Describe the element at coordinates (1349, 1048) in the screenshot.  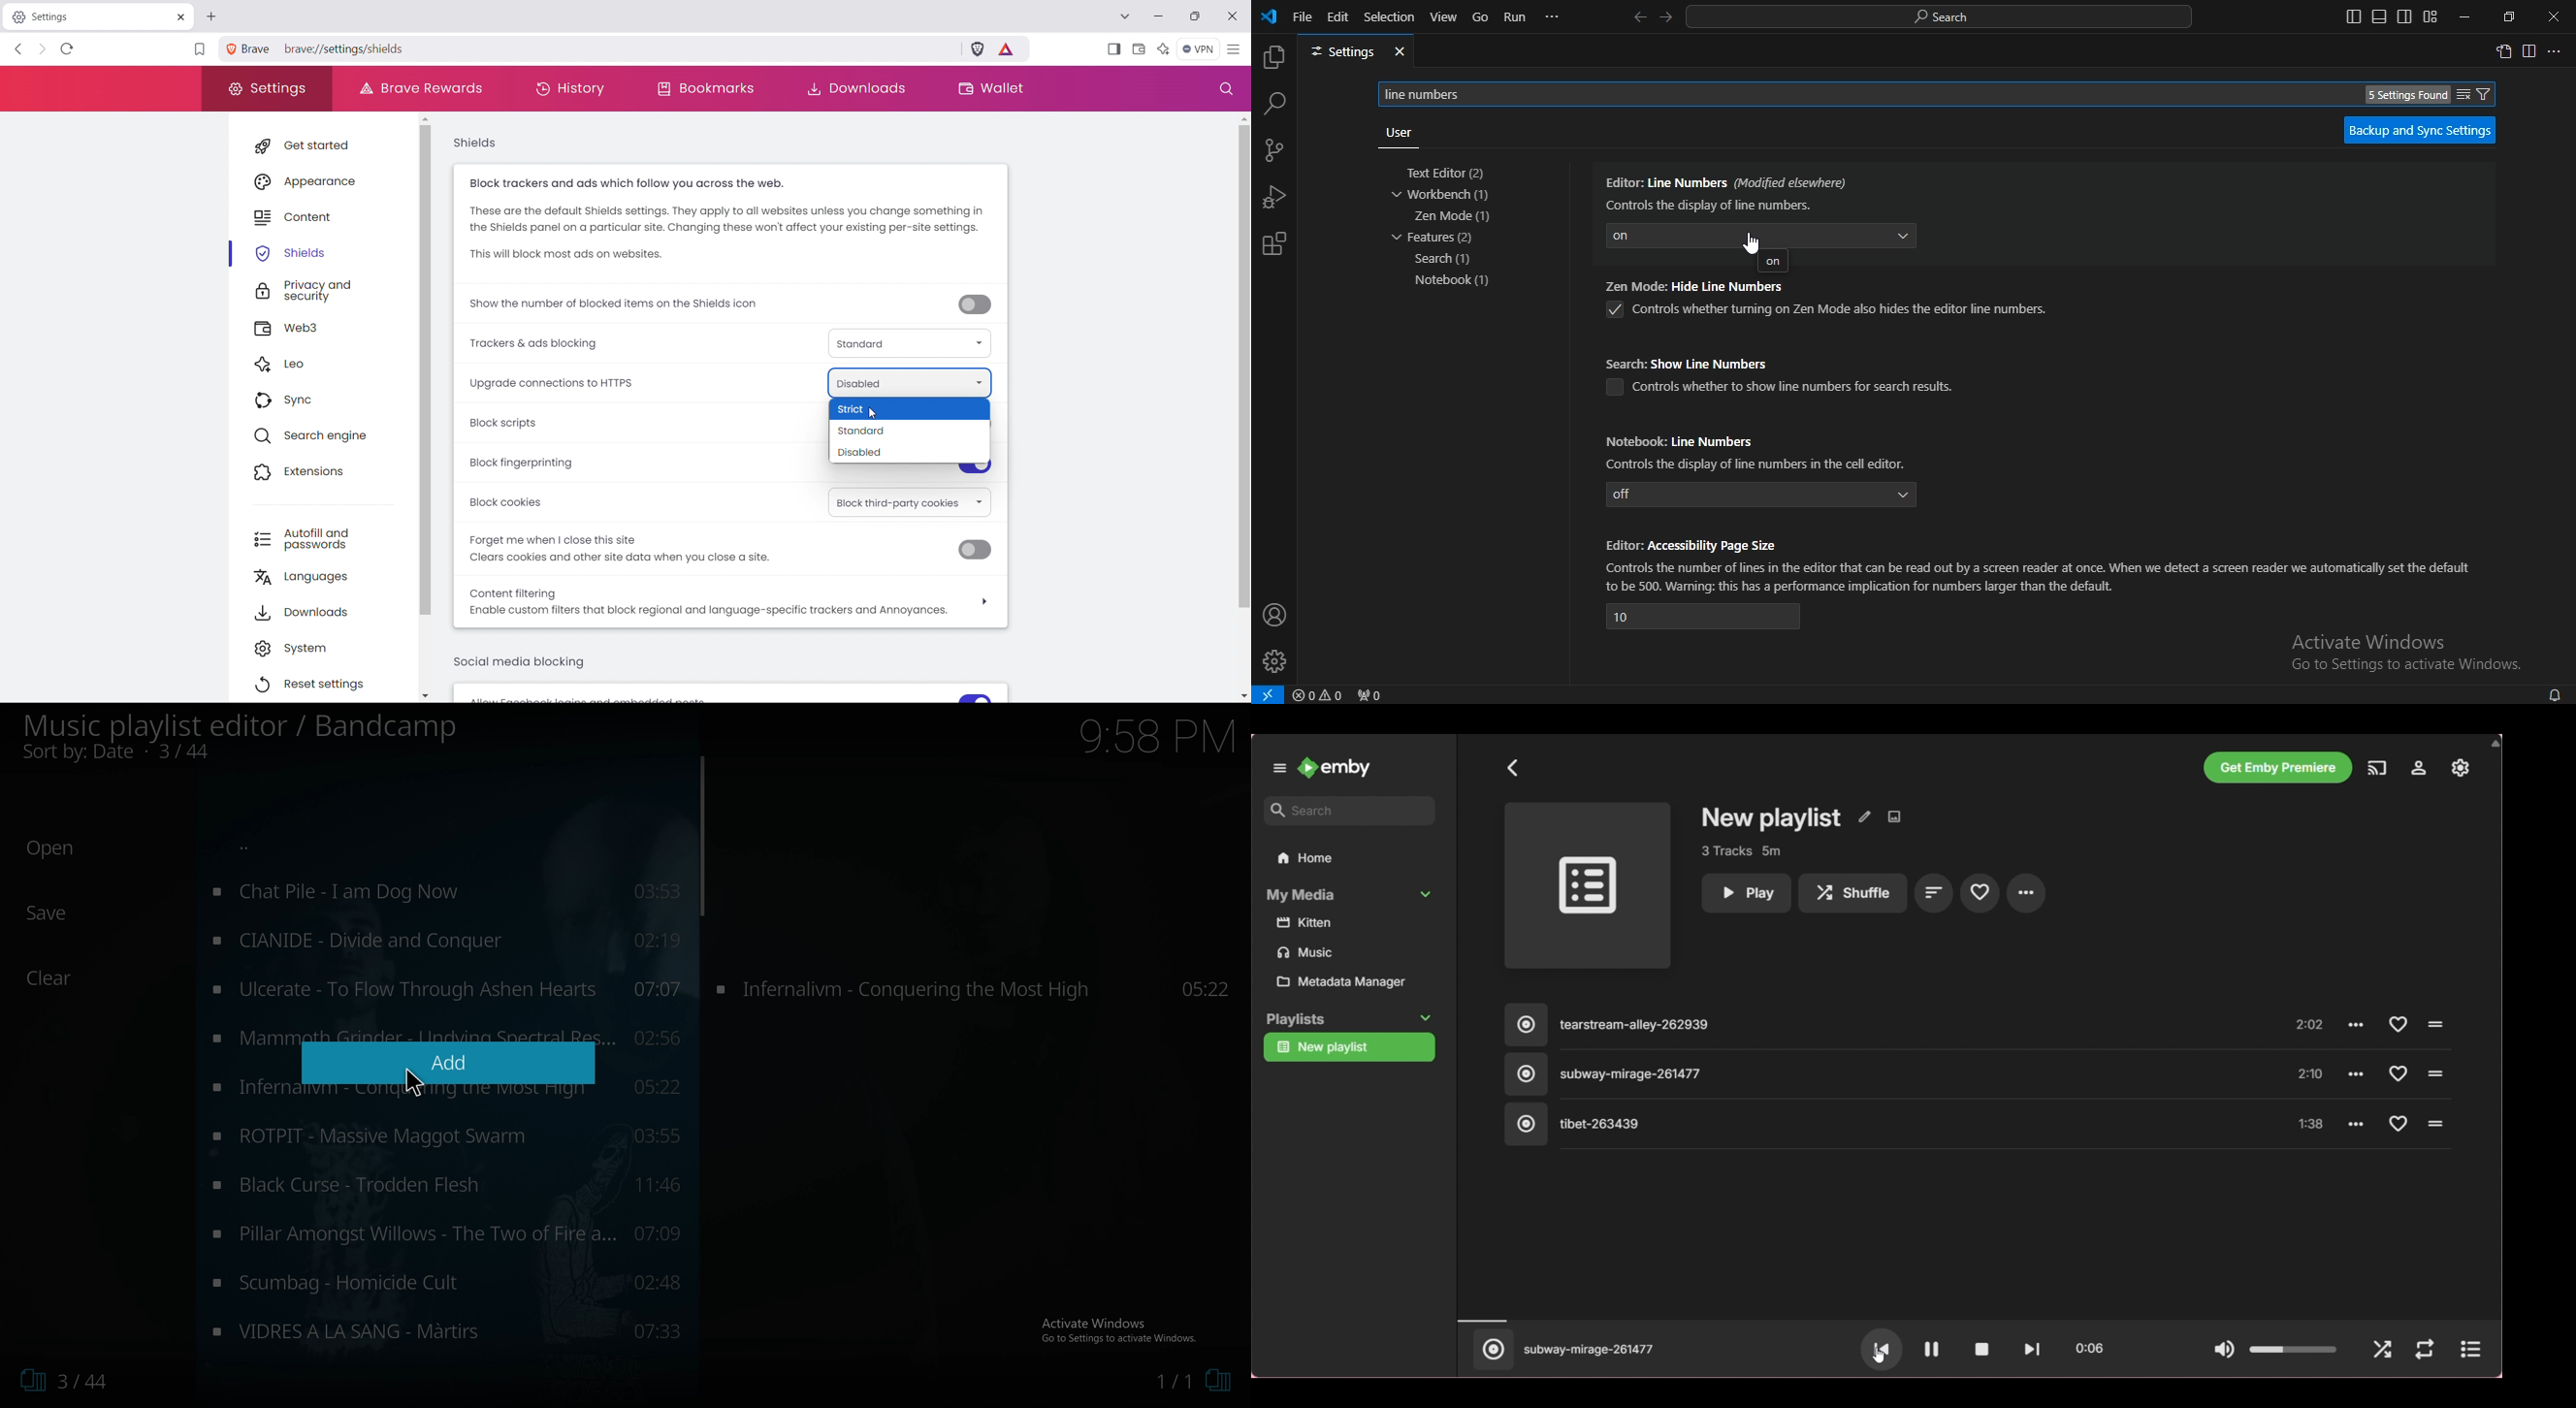
I see `Current playlist highlighted` at that location.